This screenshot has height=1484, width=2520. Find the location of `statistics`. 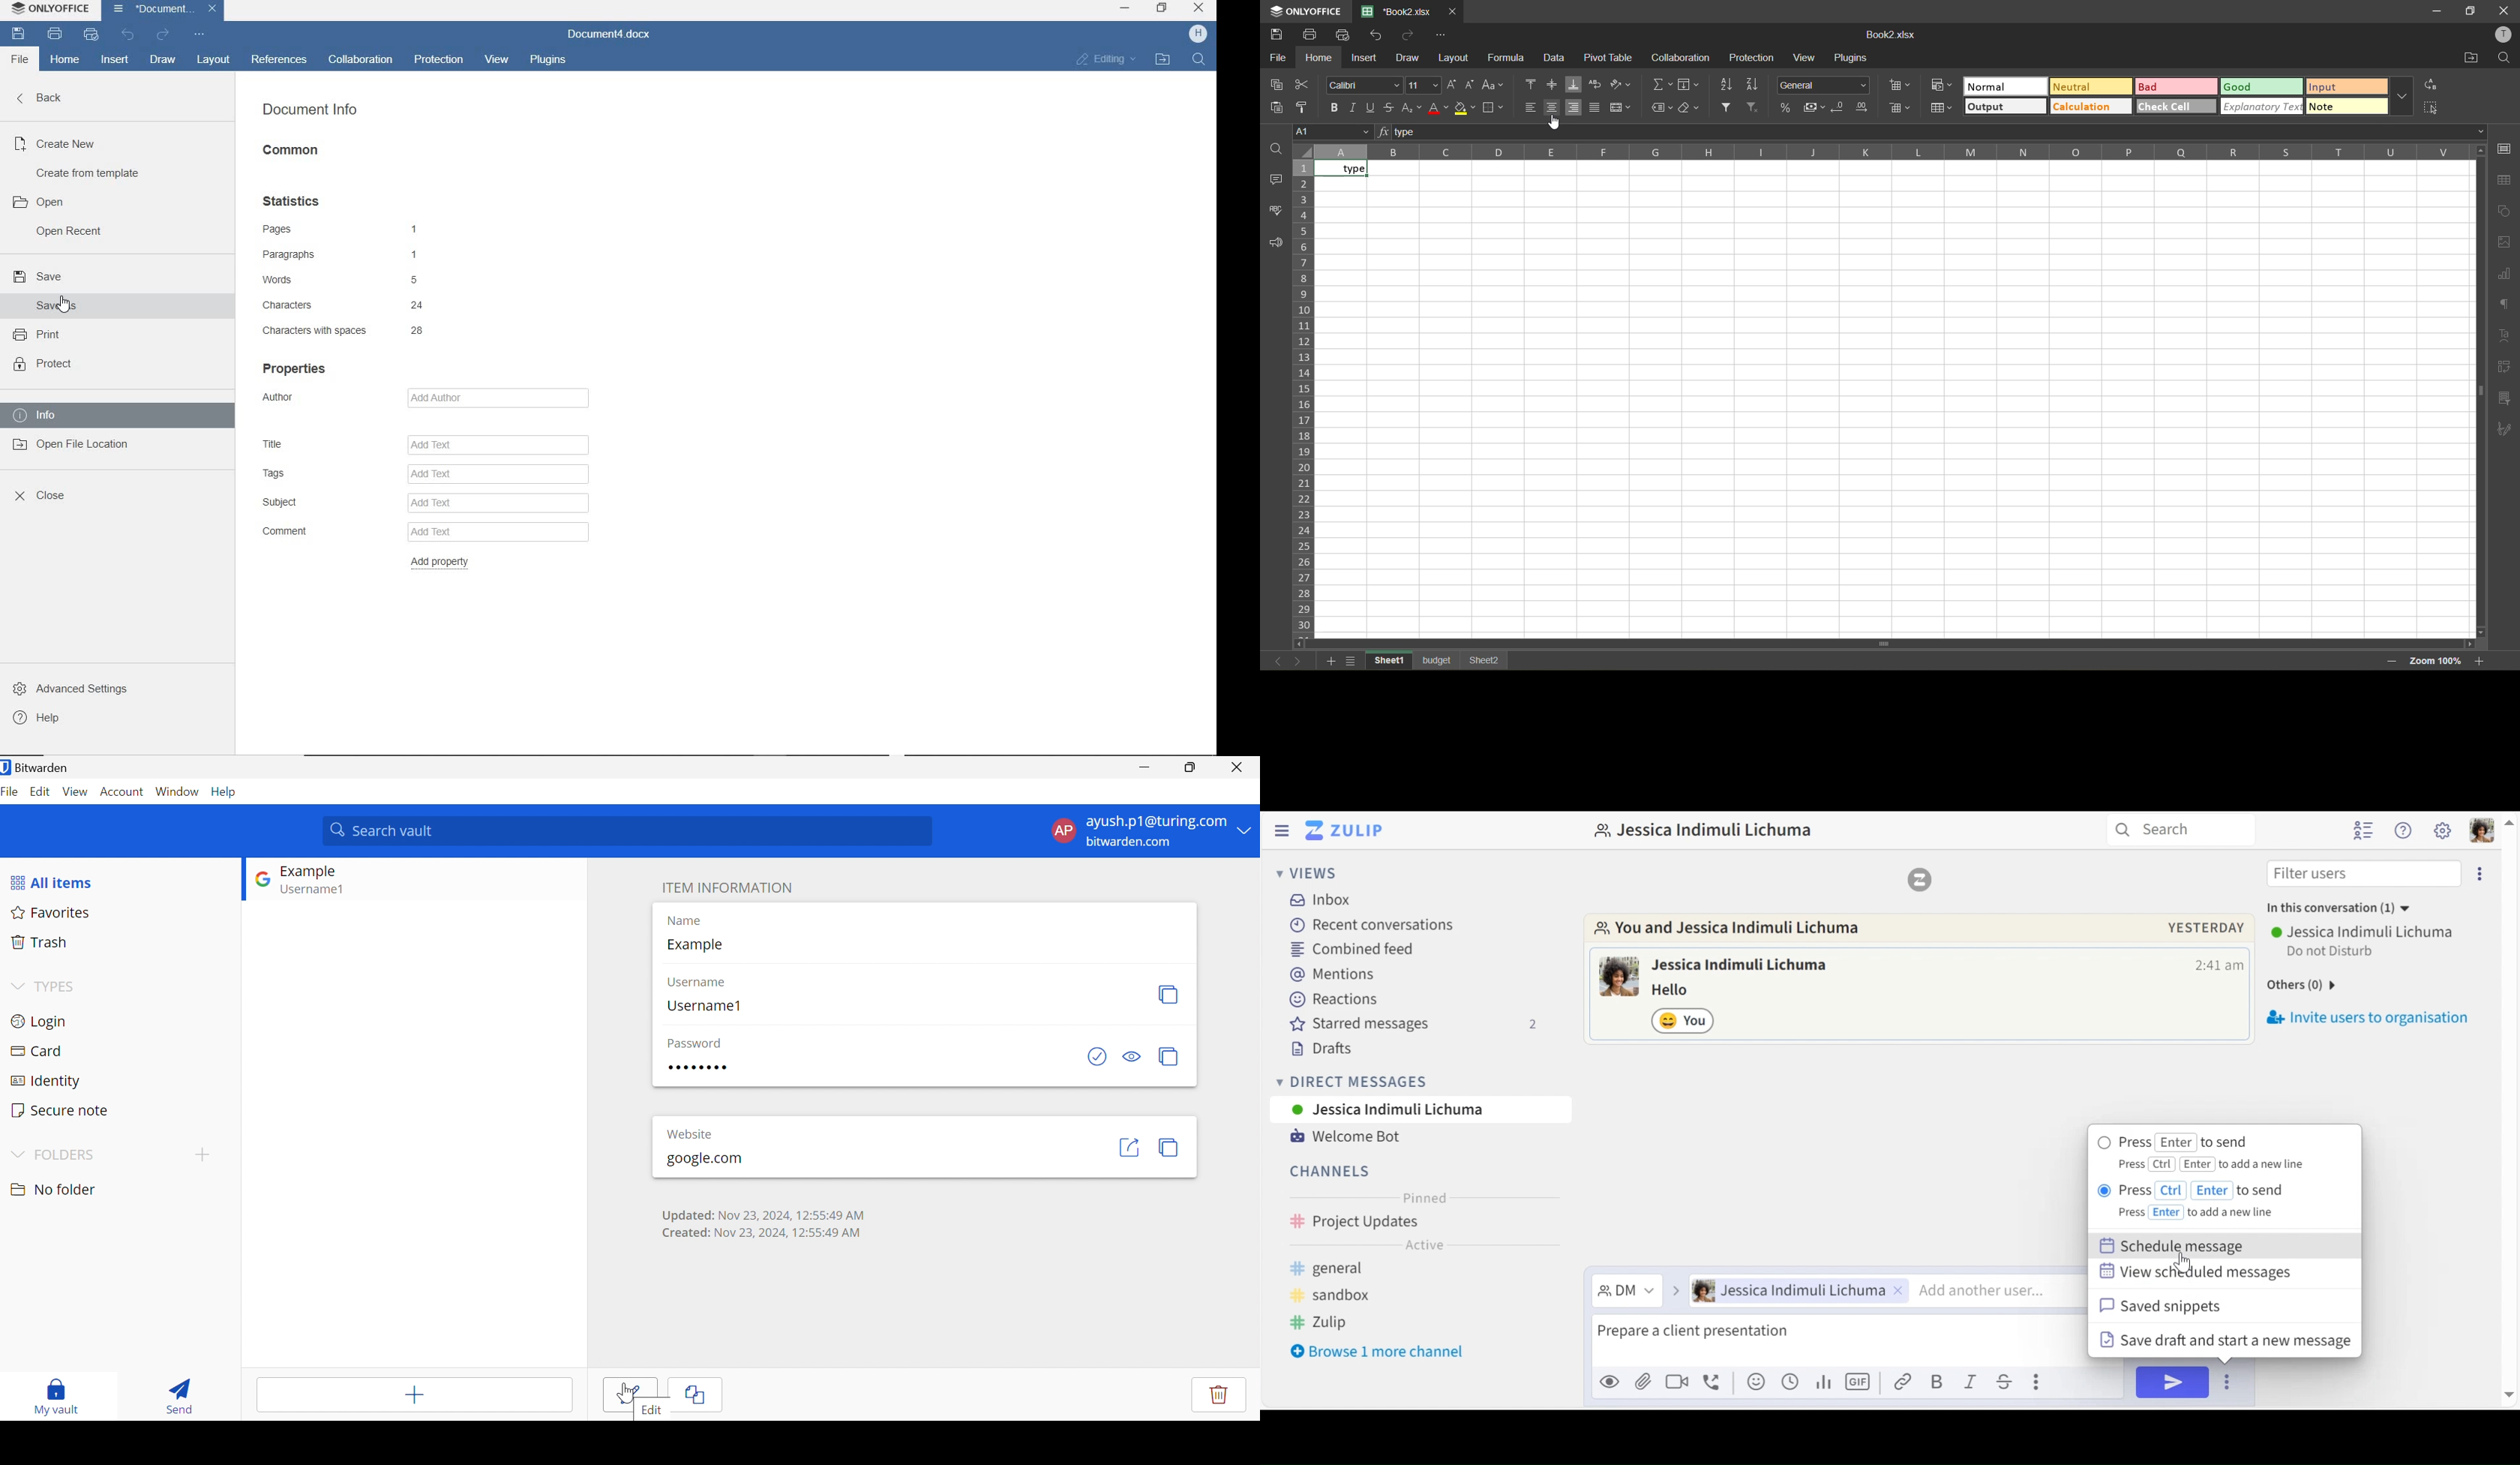

statistics is located at coordinates (294, 203).